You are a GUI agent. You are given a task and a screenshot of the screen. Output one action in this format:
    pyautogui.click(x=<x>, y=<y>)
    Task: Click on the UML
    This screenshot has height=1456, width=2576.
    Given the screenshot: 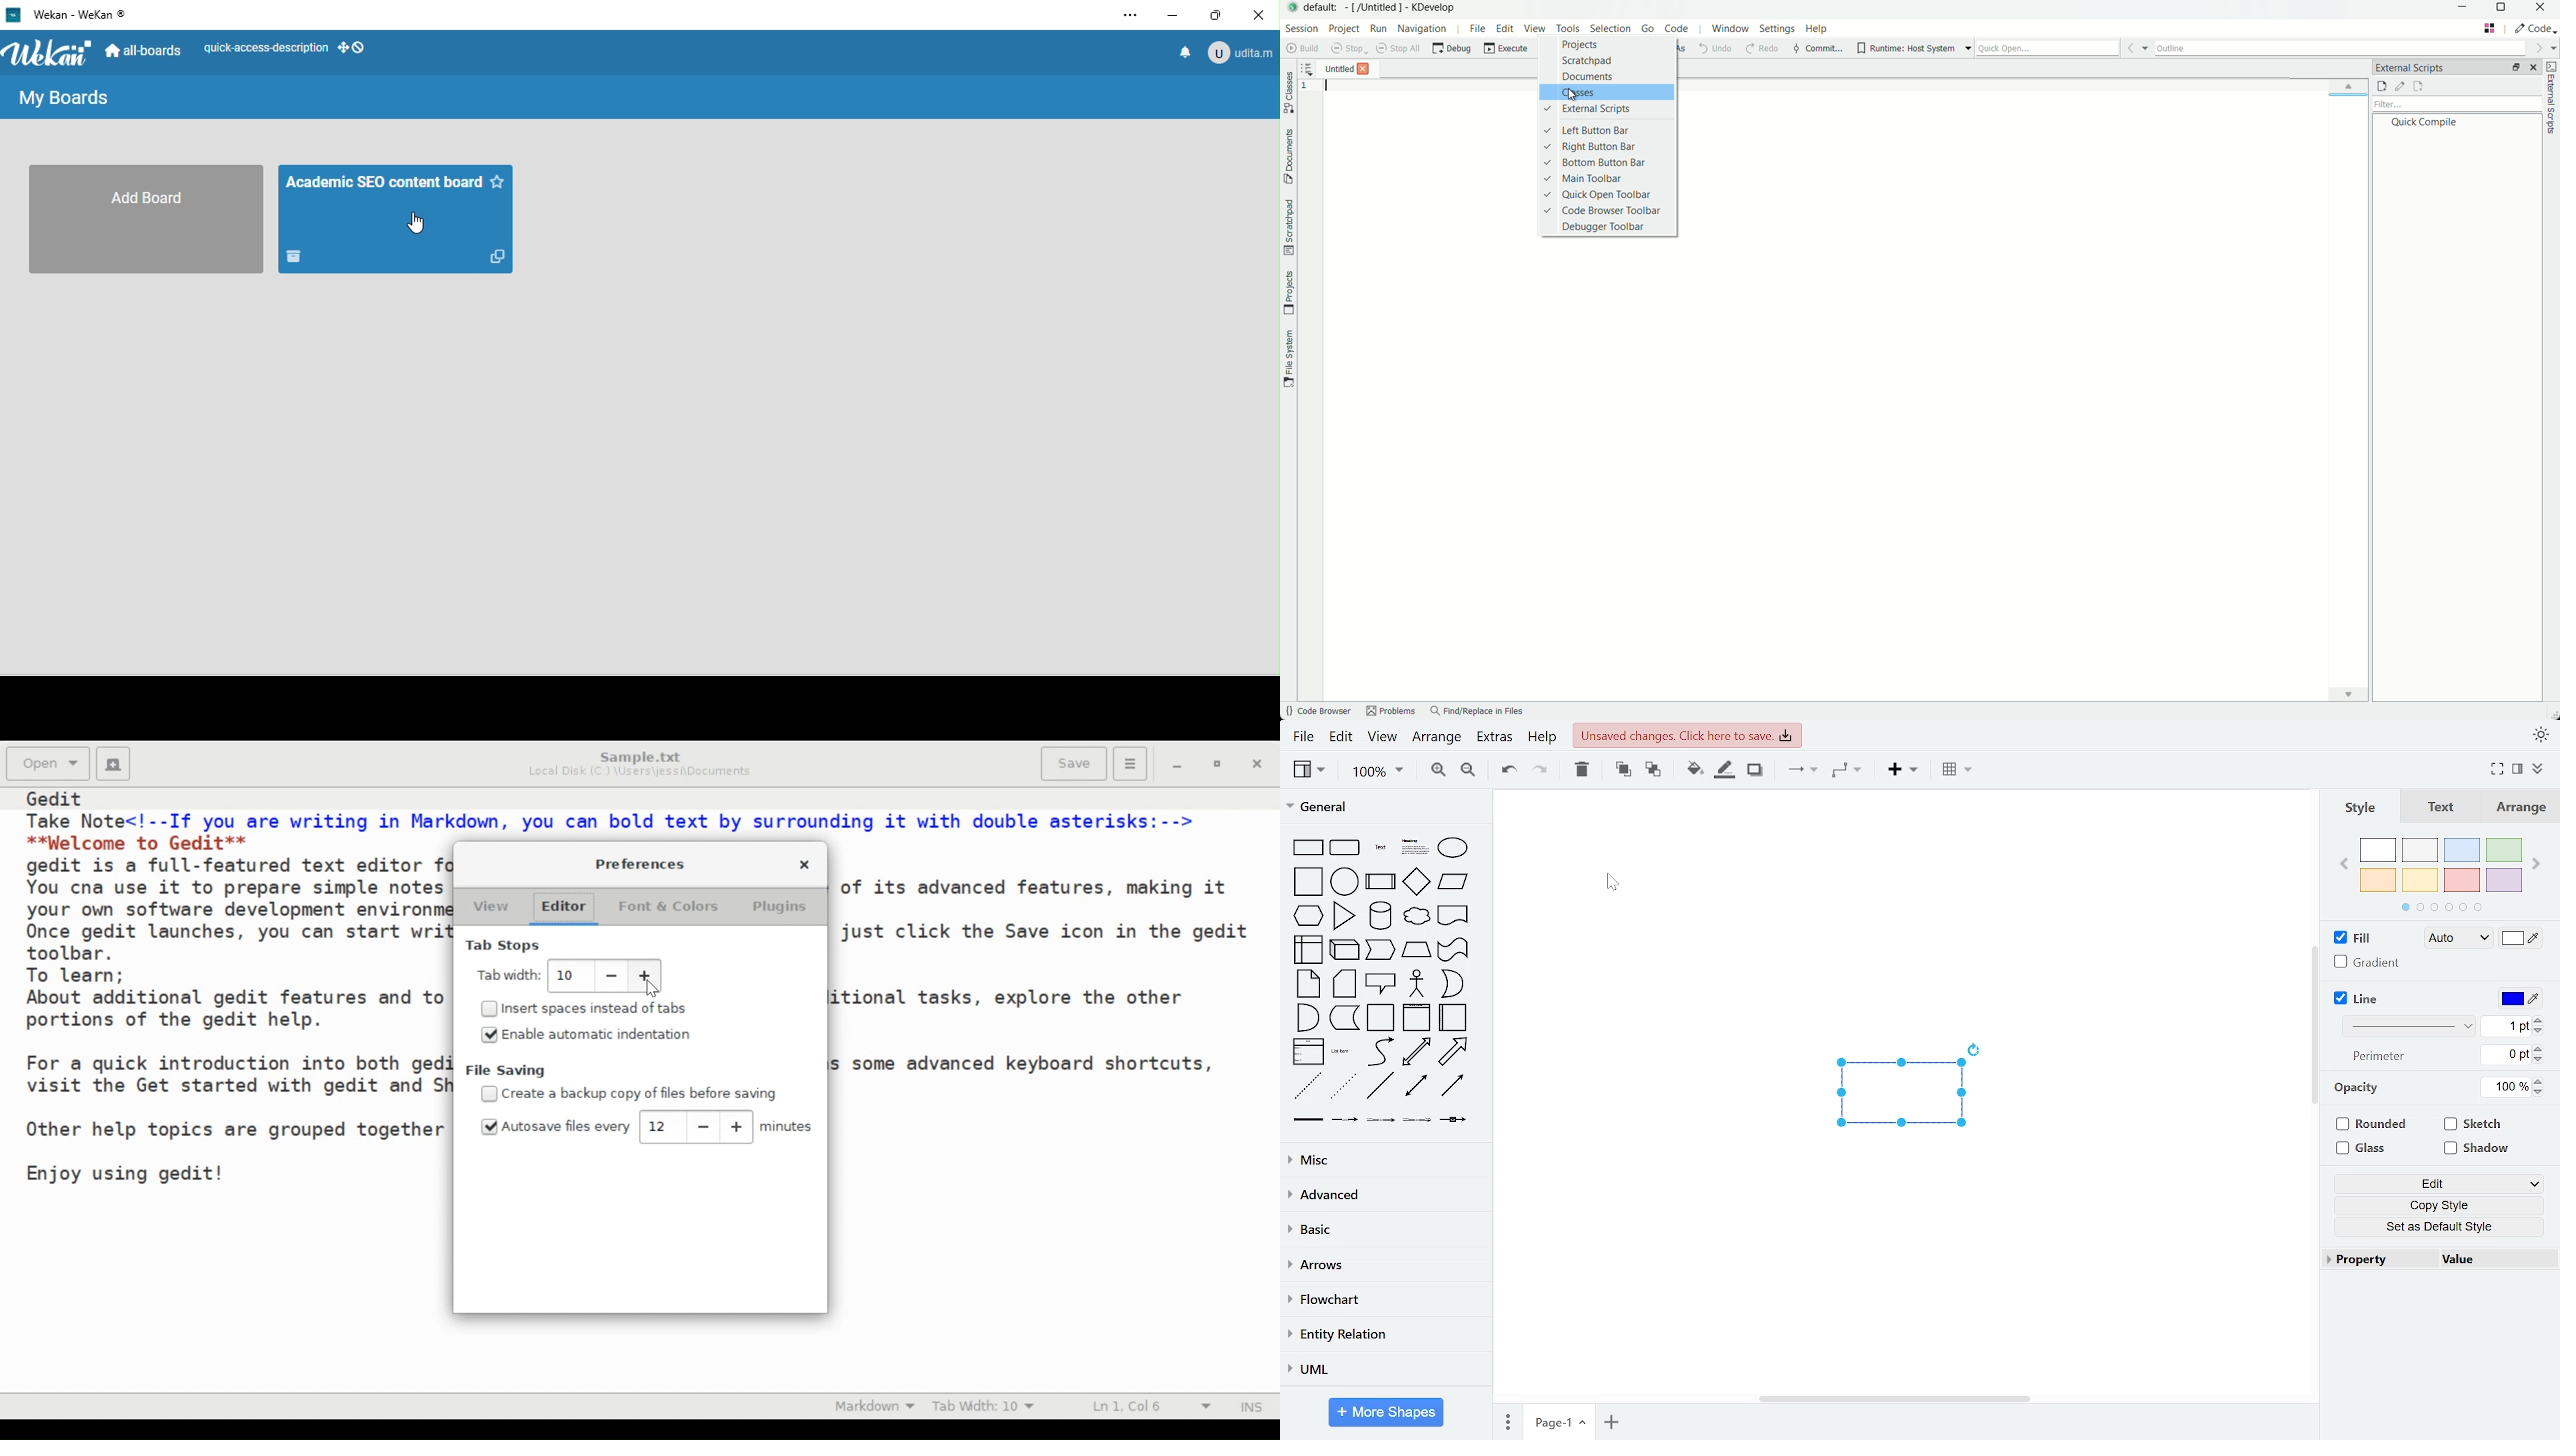 What is the action you would take?
    pyautogui.click(x=1383, y=1371)
    